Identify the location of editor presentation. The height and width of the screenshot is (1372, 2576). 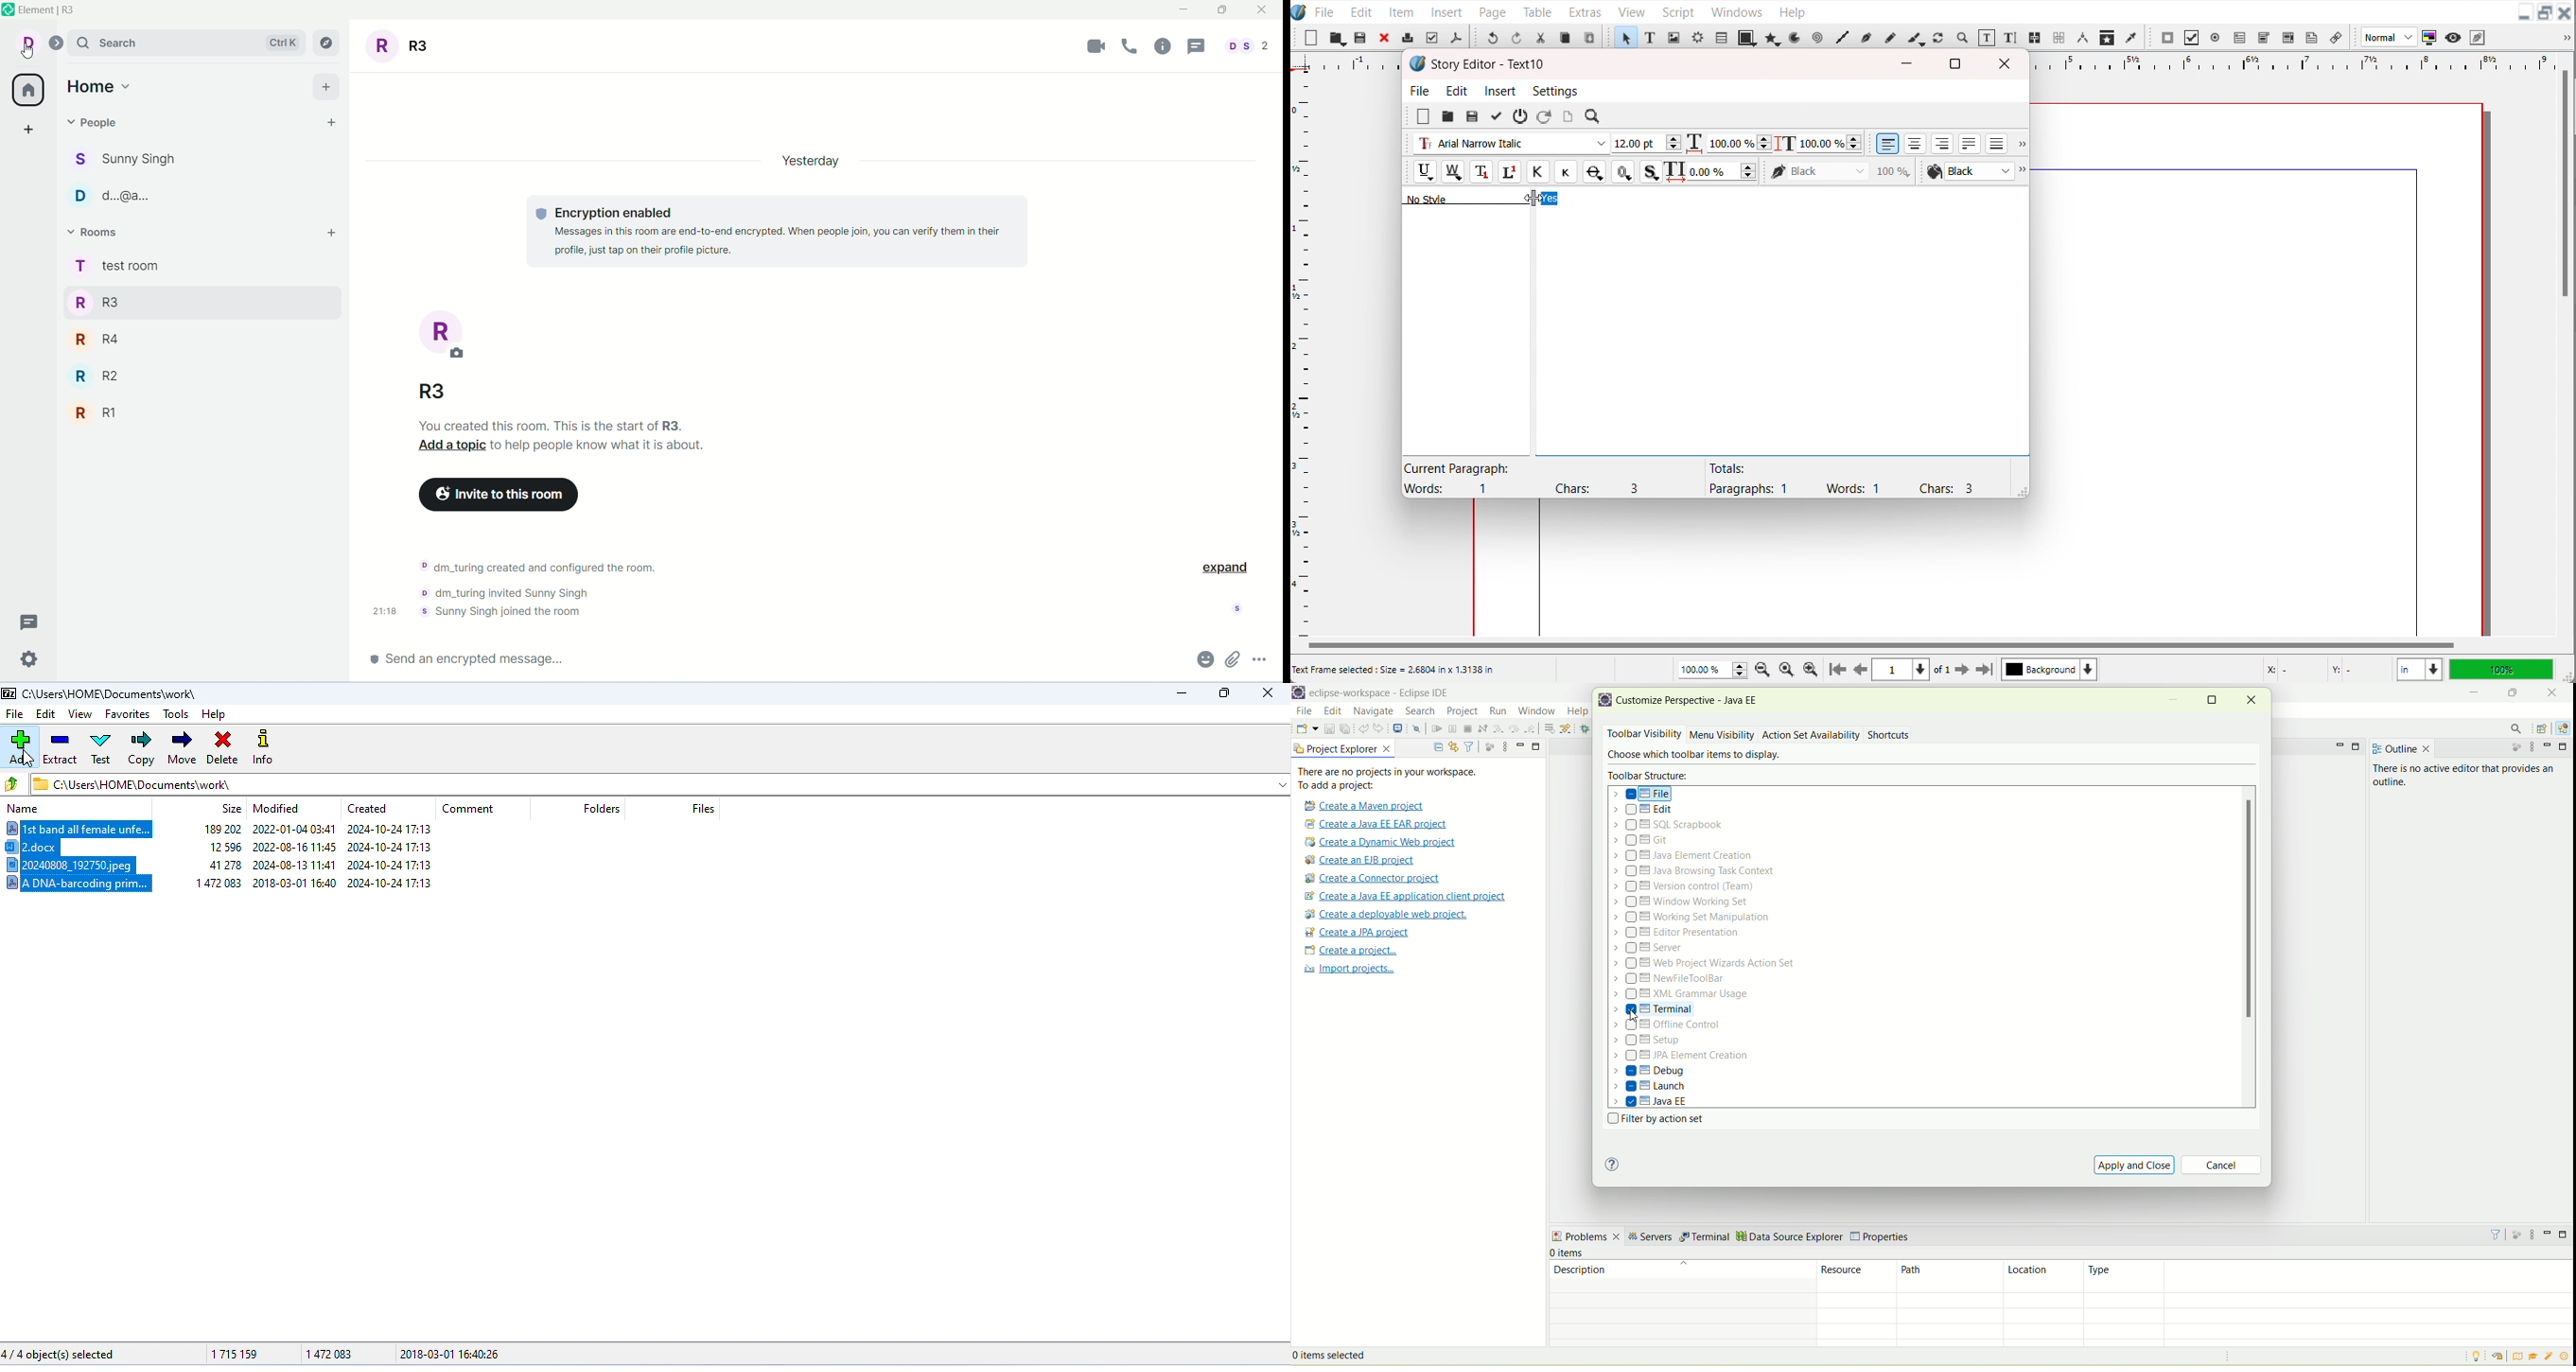
(1679, 933).